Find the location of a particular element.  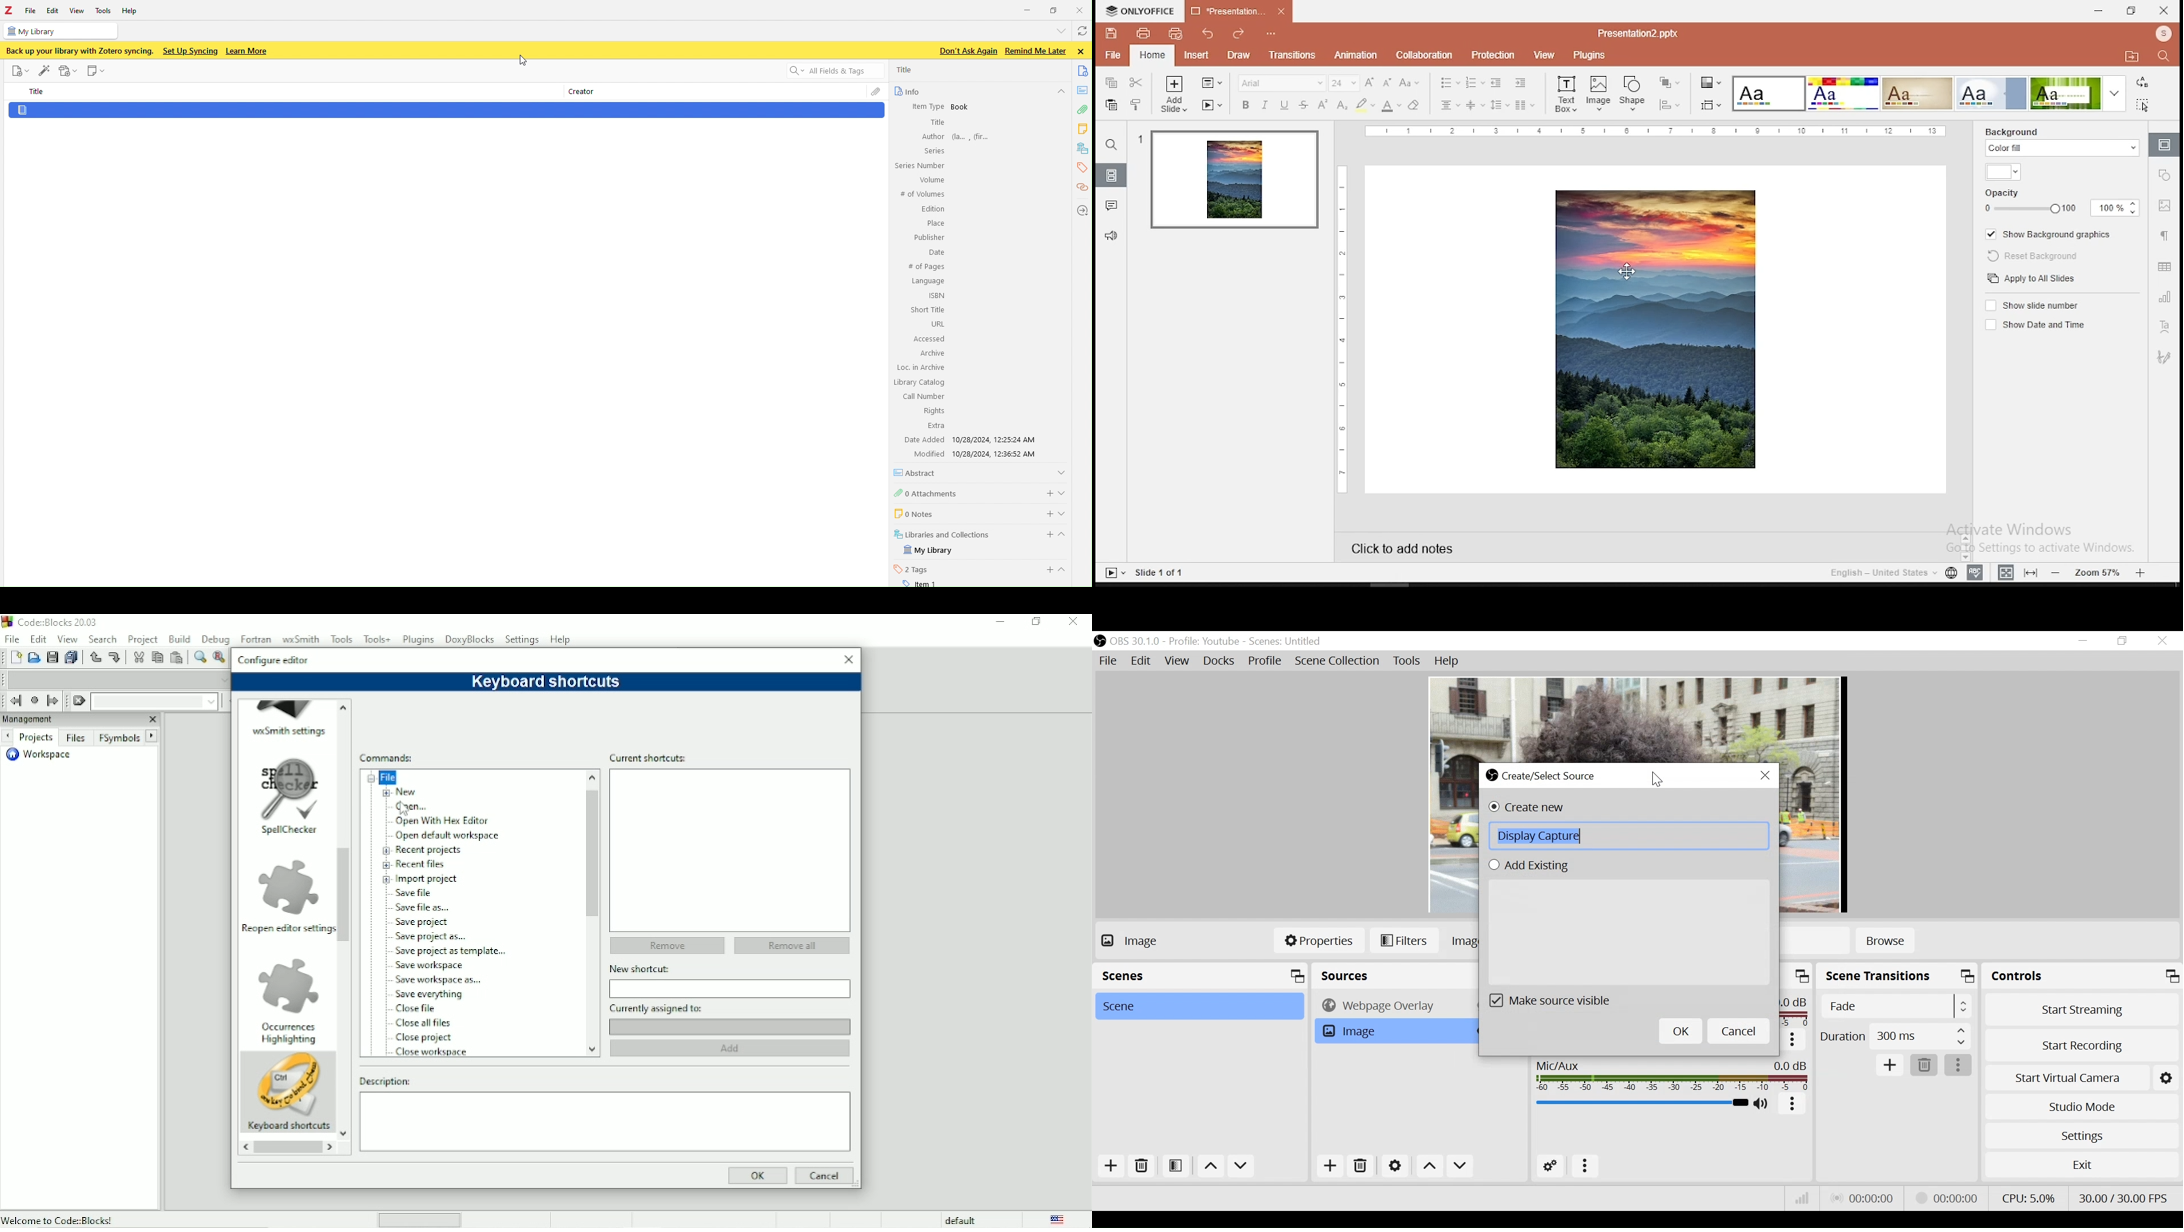

Open is located at coordinates (33, 657).